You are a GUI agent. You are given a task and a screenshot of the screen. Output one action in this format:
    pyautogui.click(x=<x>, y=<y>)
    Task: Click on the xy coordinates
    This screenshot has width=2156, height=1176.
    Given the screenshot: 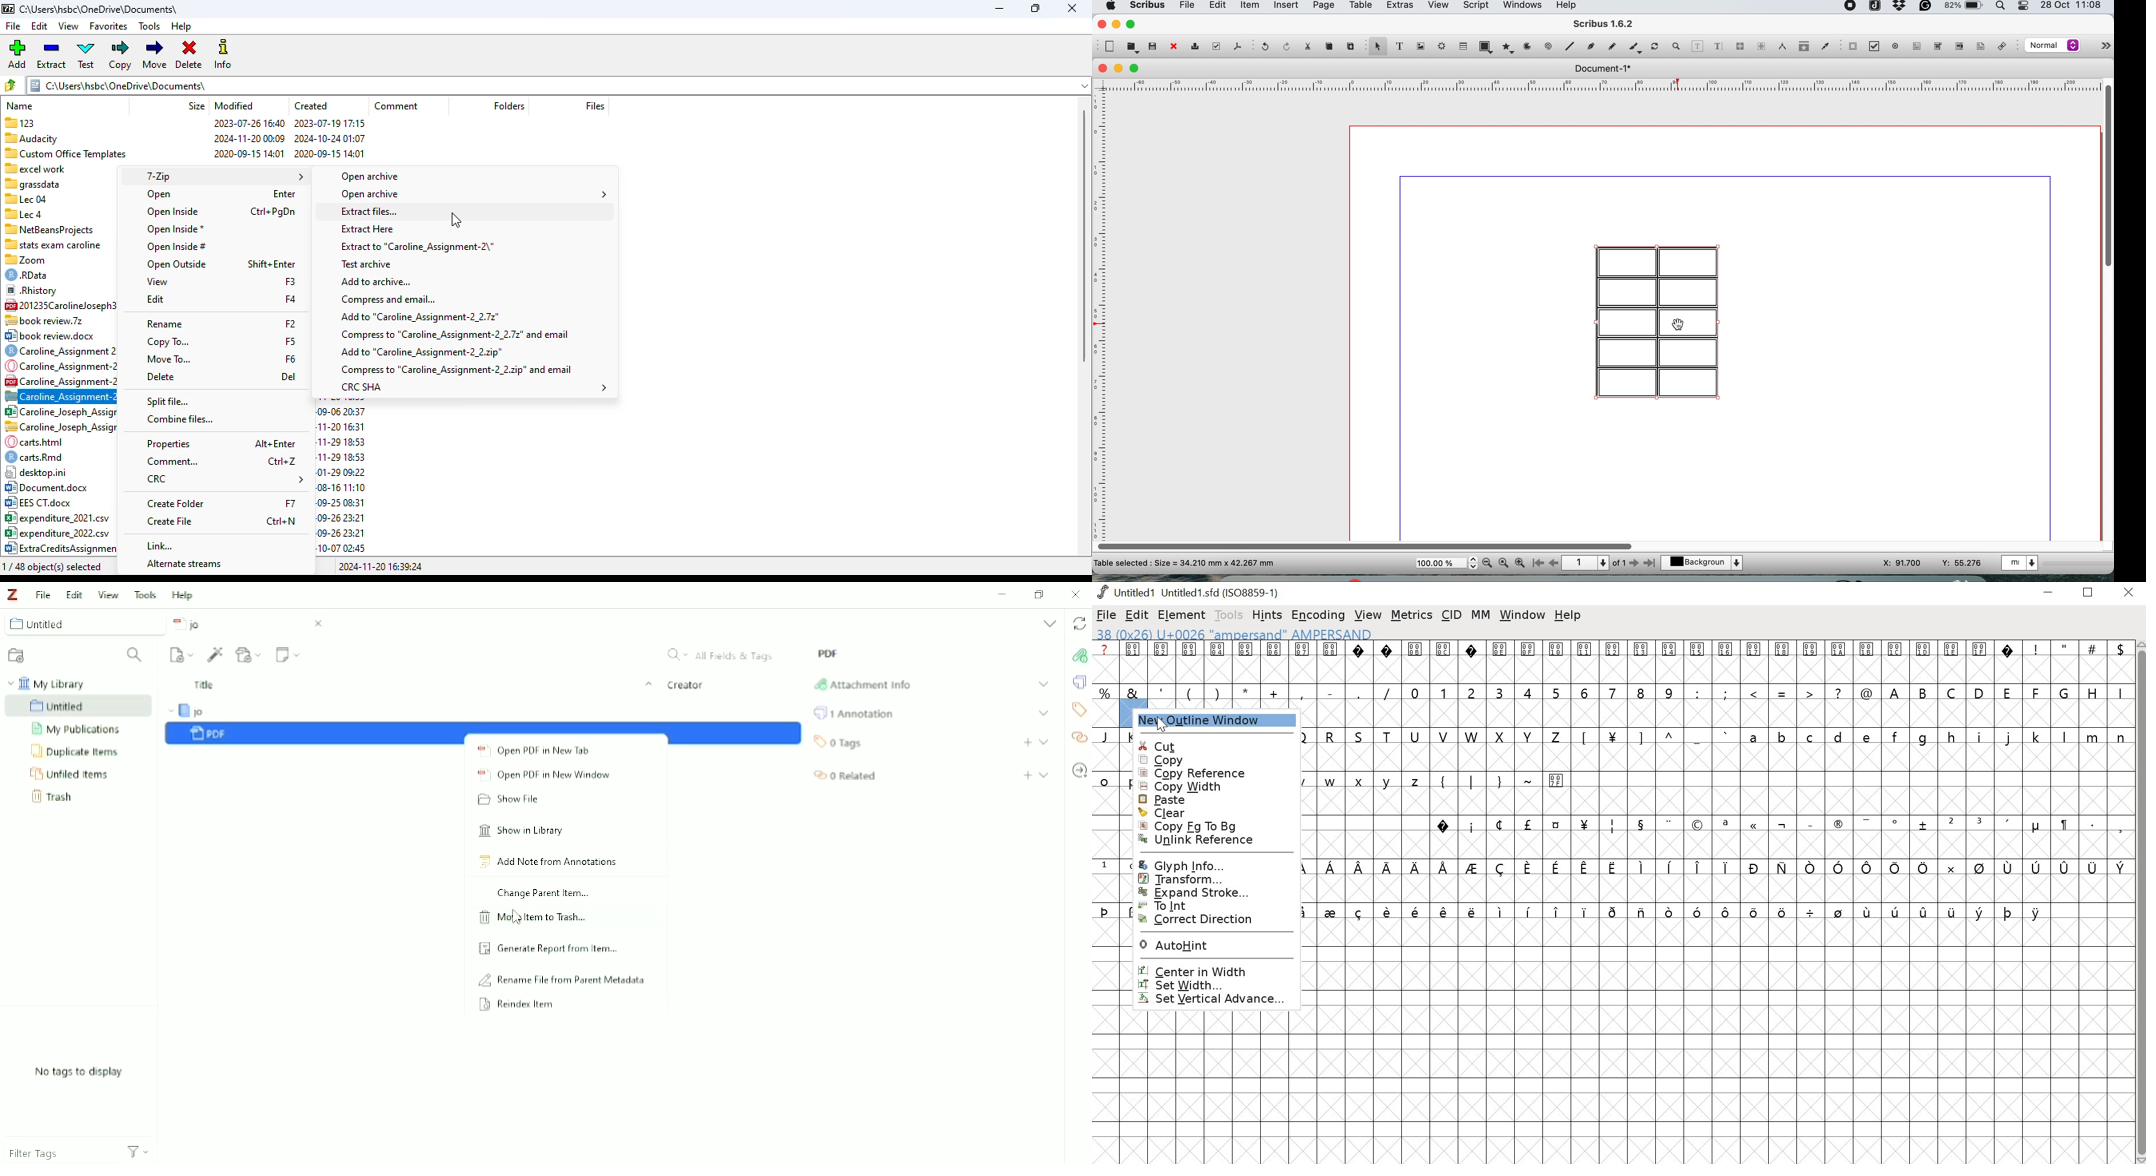 What is the action you would take?
    pyautogui.click(x=1932, y=563)
    